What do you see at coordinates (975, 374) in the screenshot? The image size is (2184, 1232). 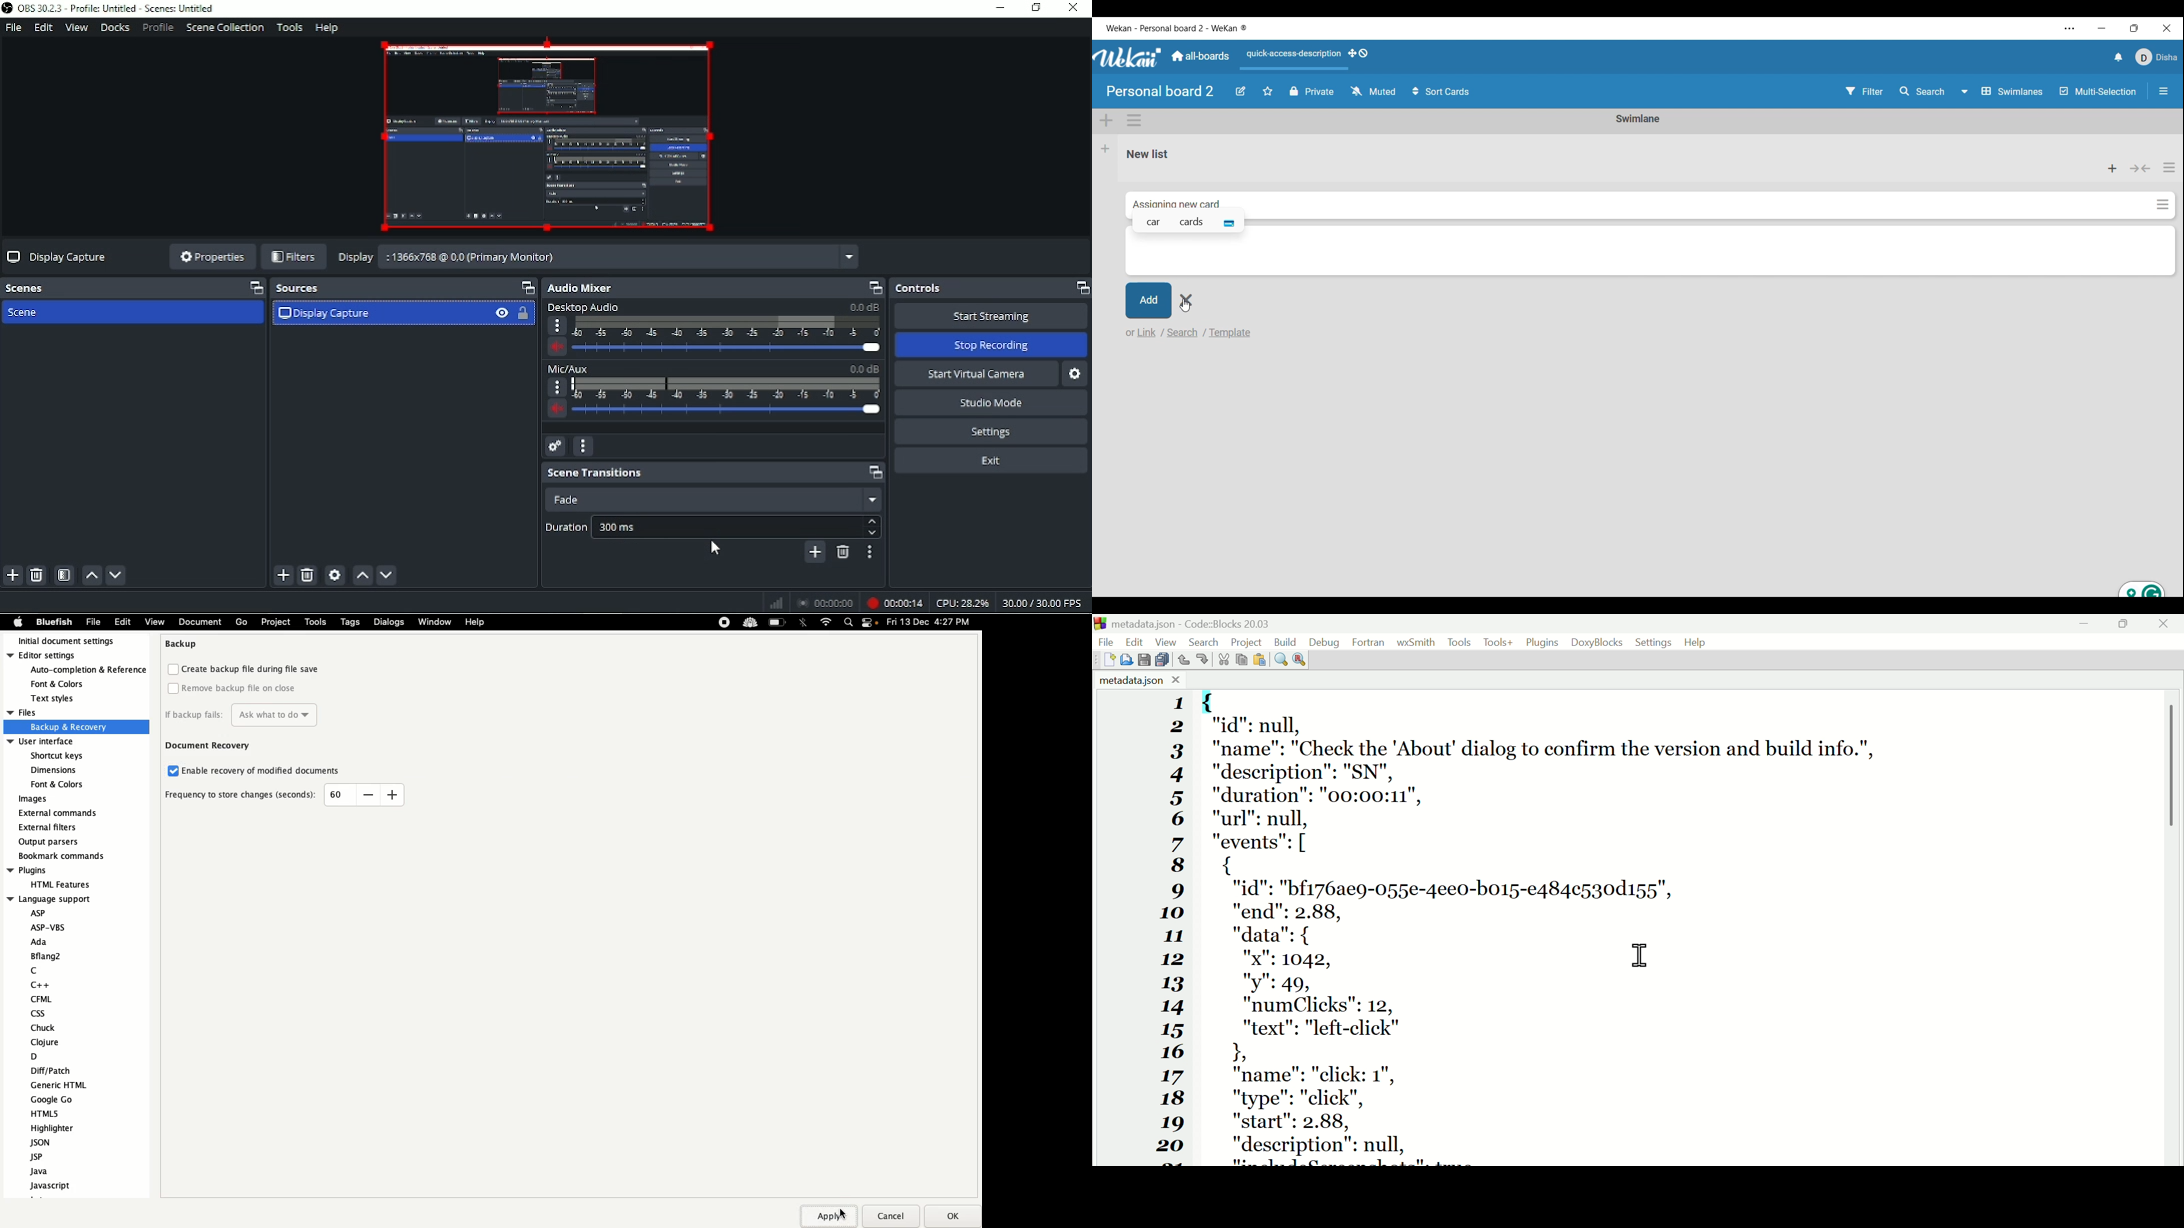 I see `Start virtual camera` at bounding box center [975, 374].